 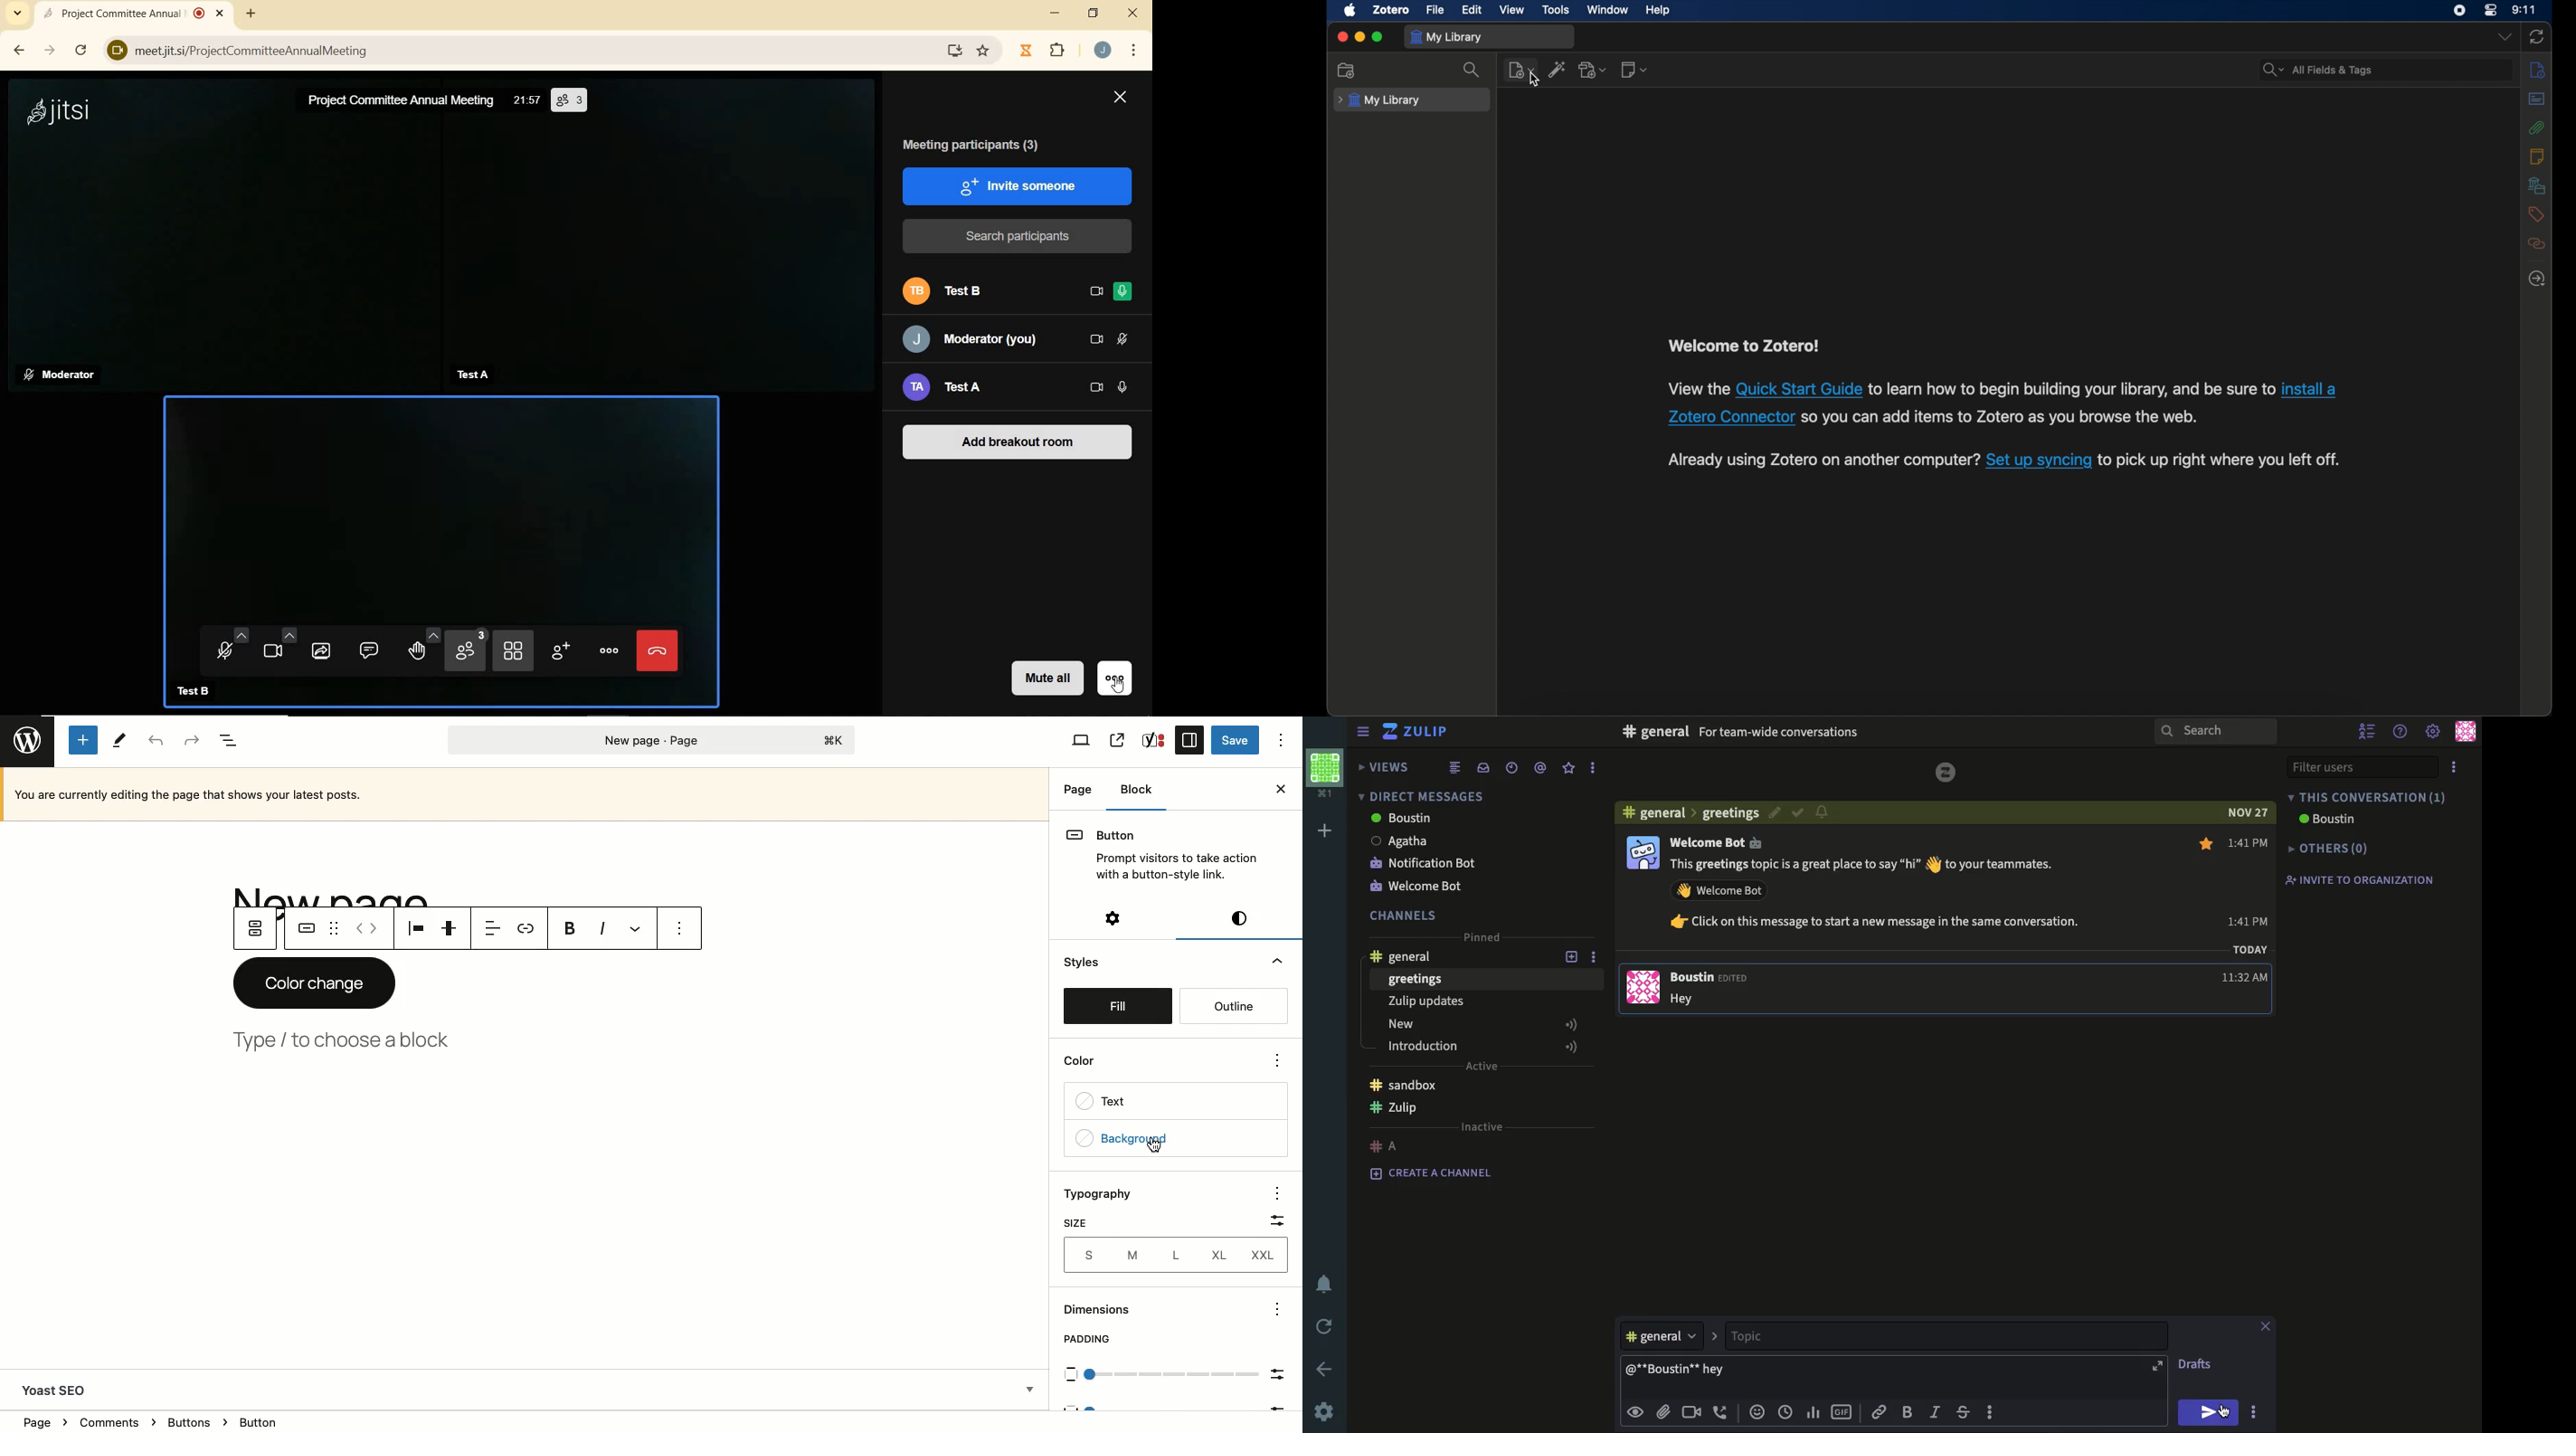 I want to click on minimize, so click(x=1360, y=37).